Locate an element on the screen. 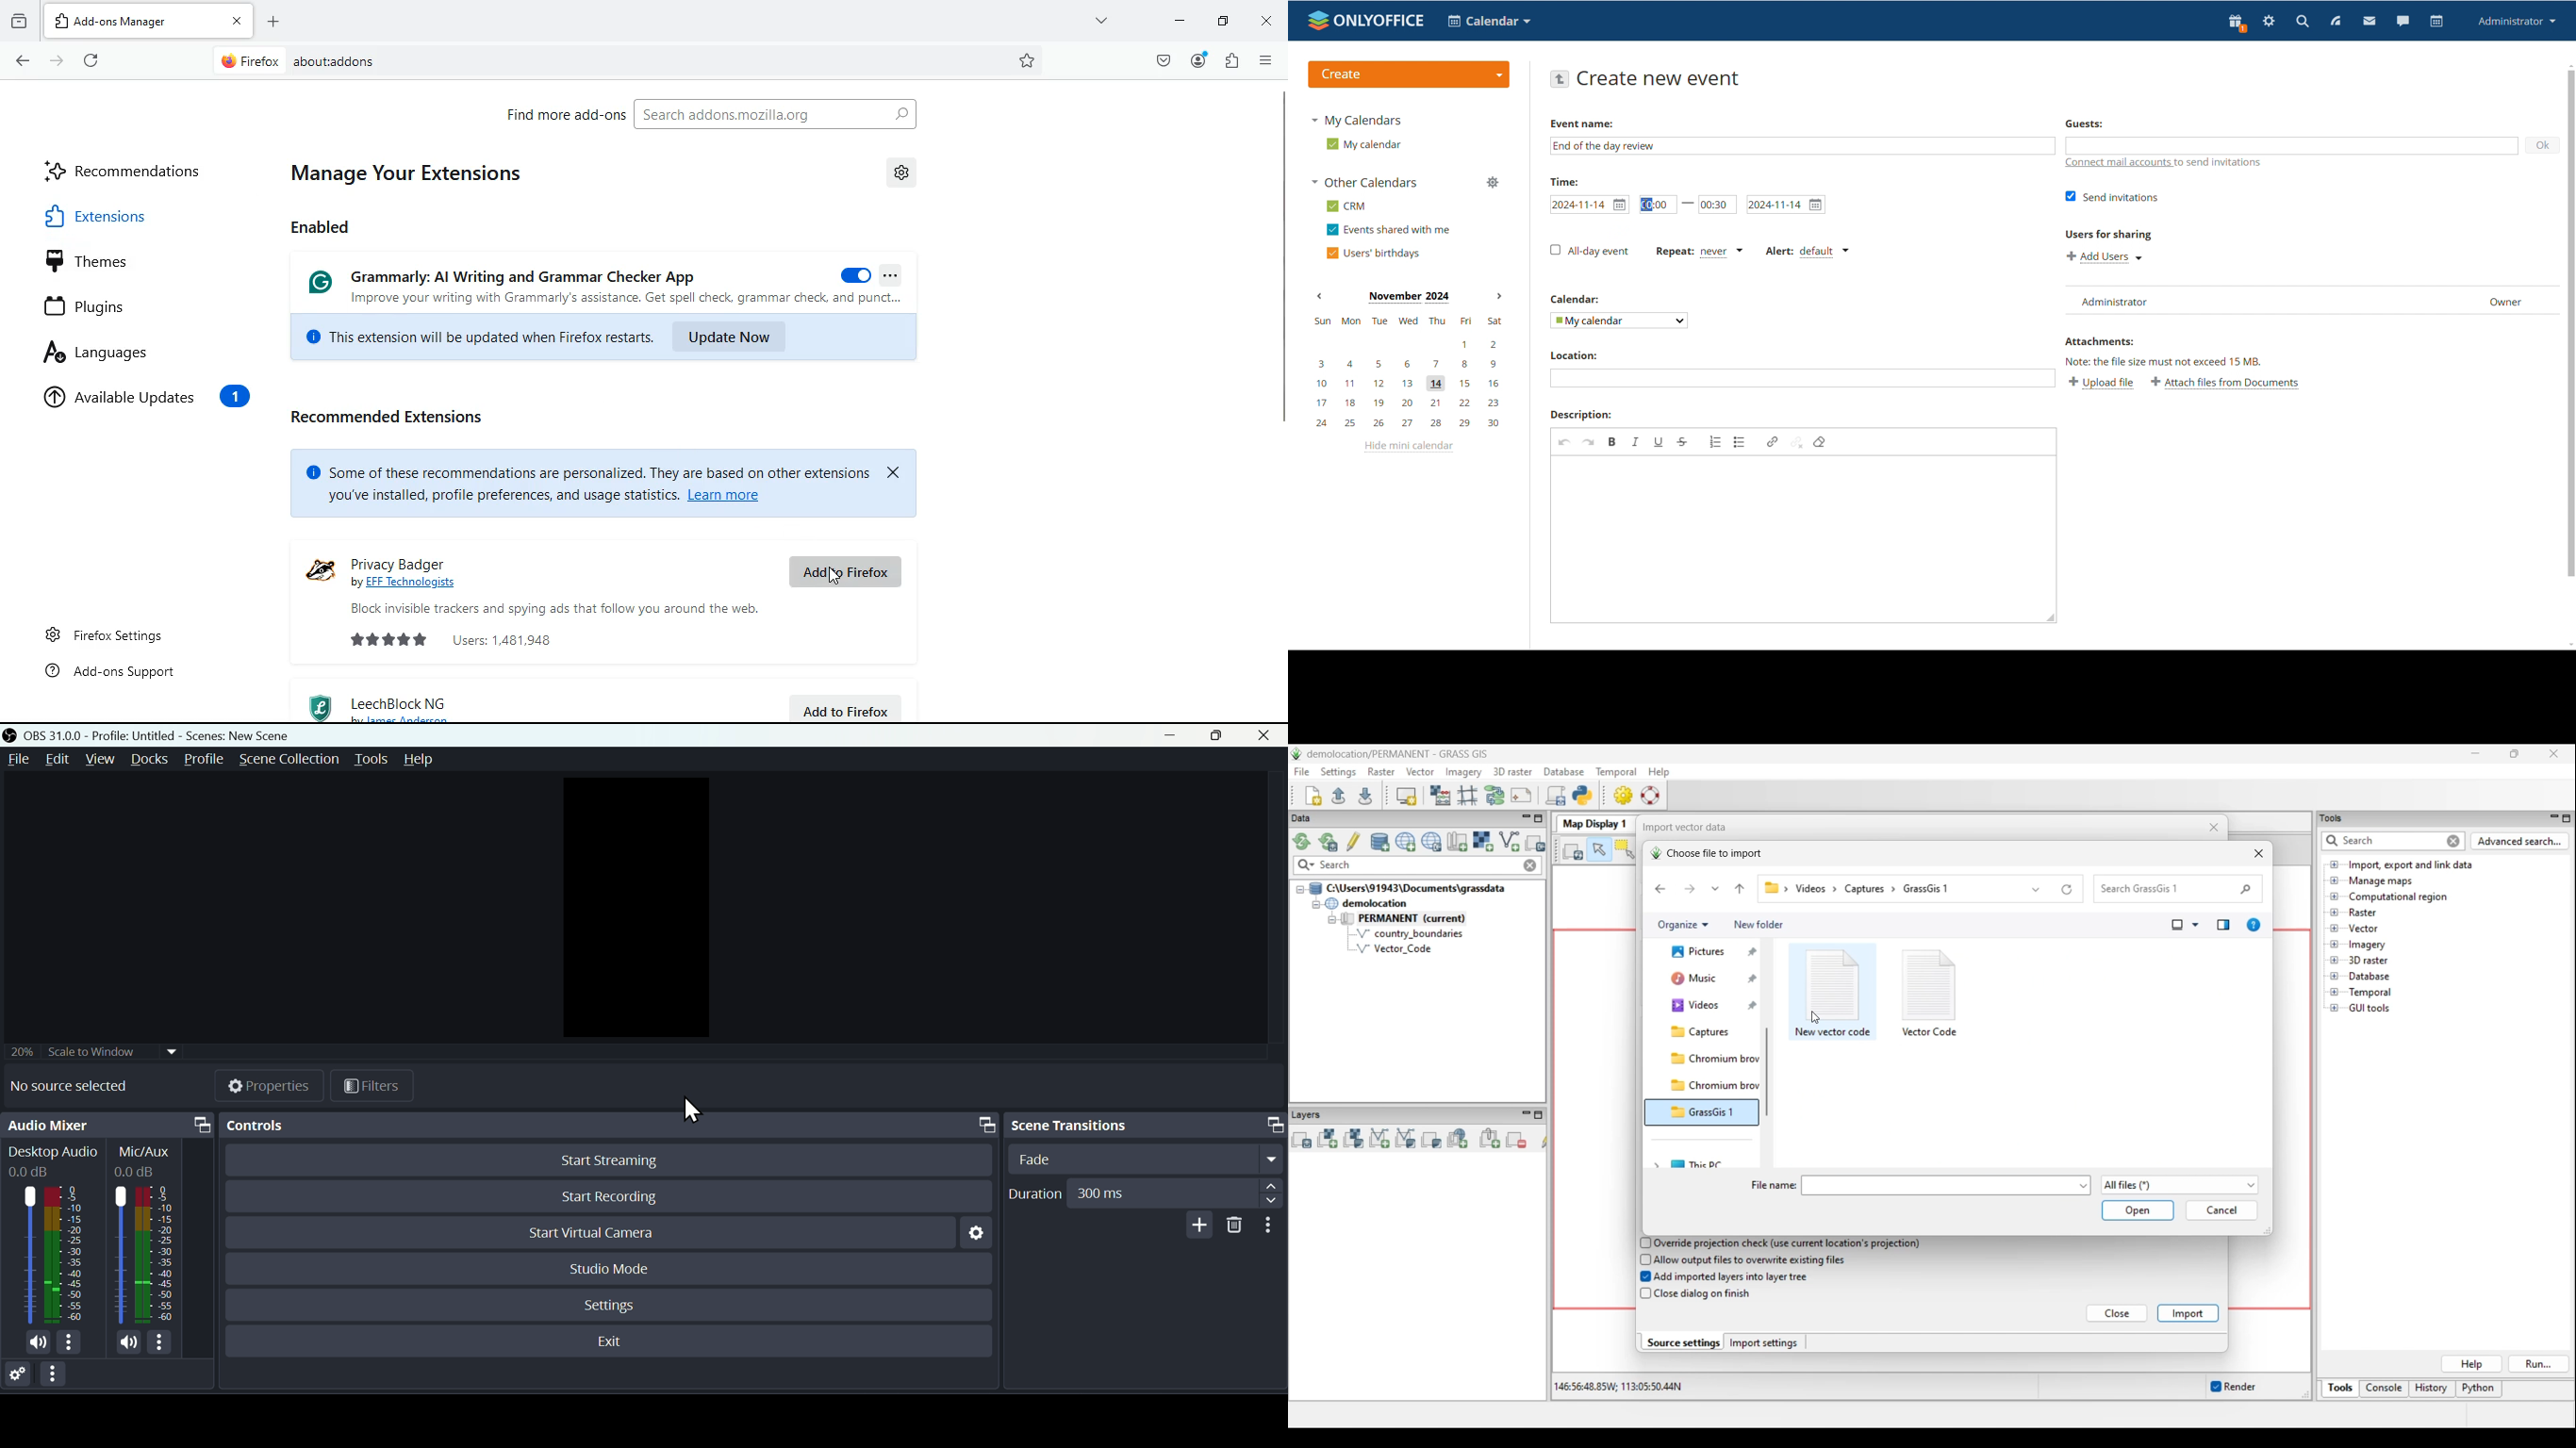  No source selected is located at coordinates (80, 1087).